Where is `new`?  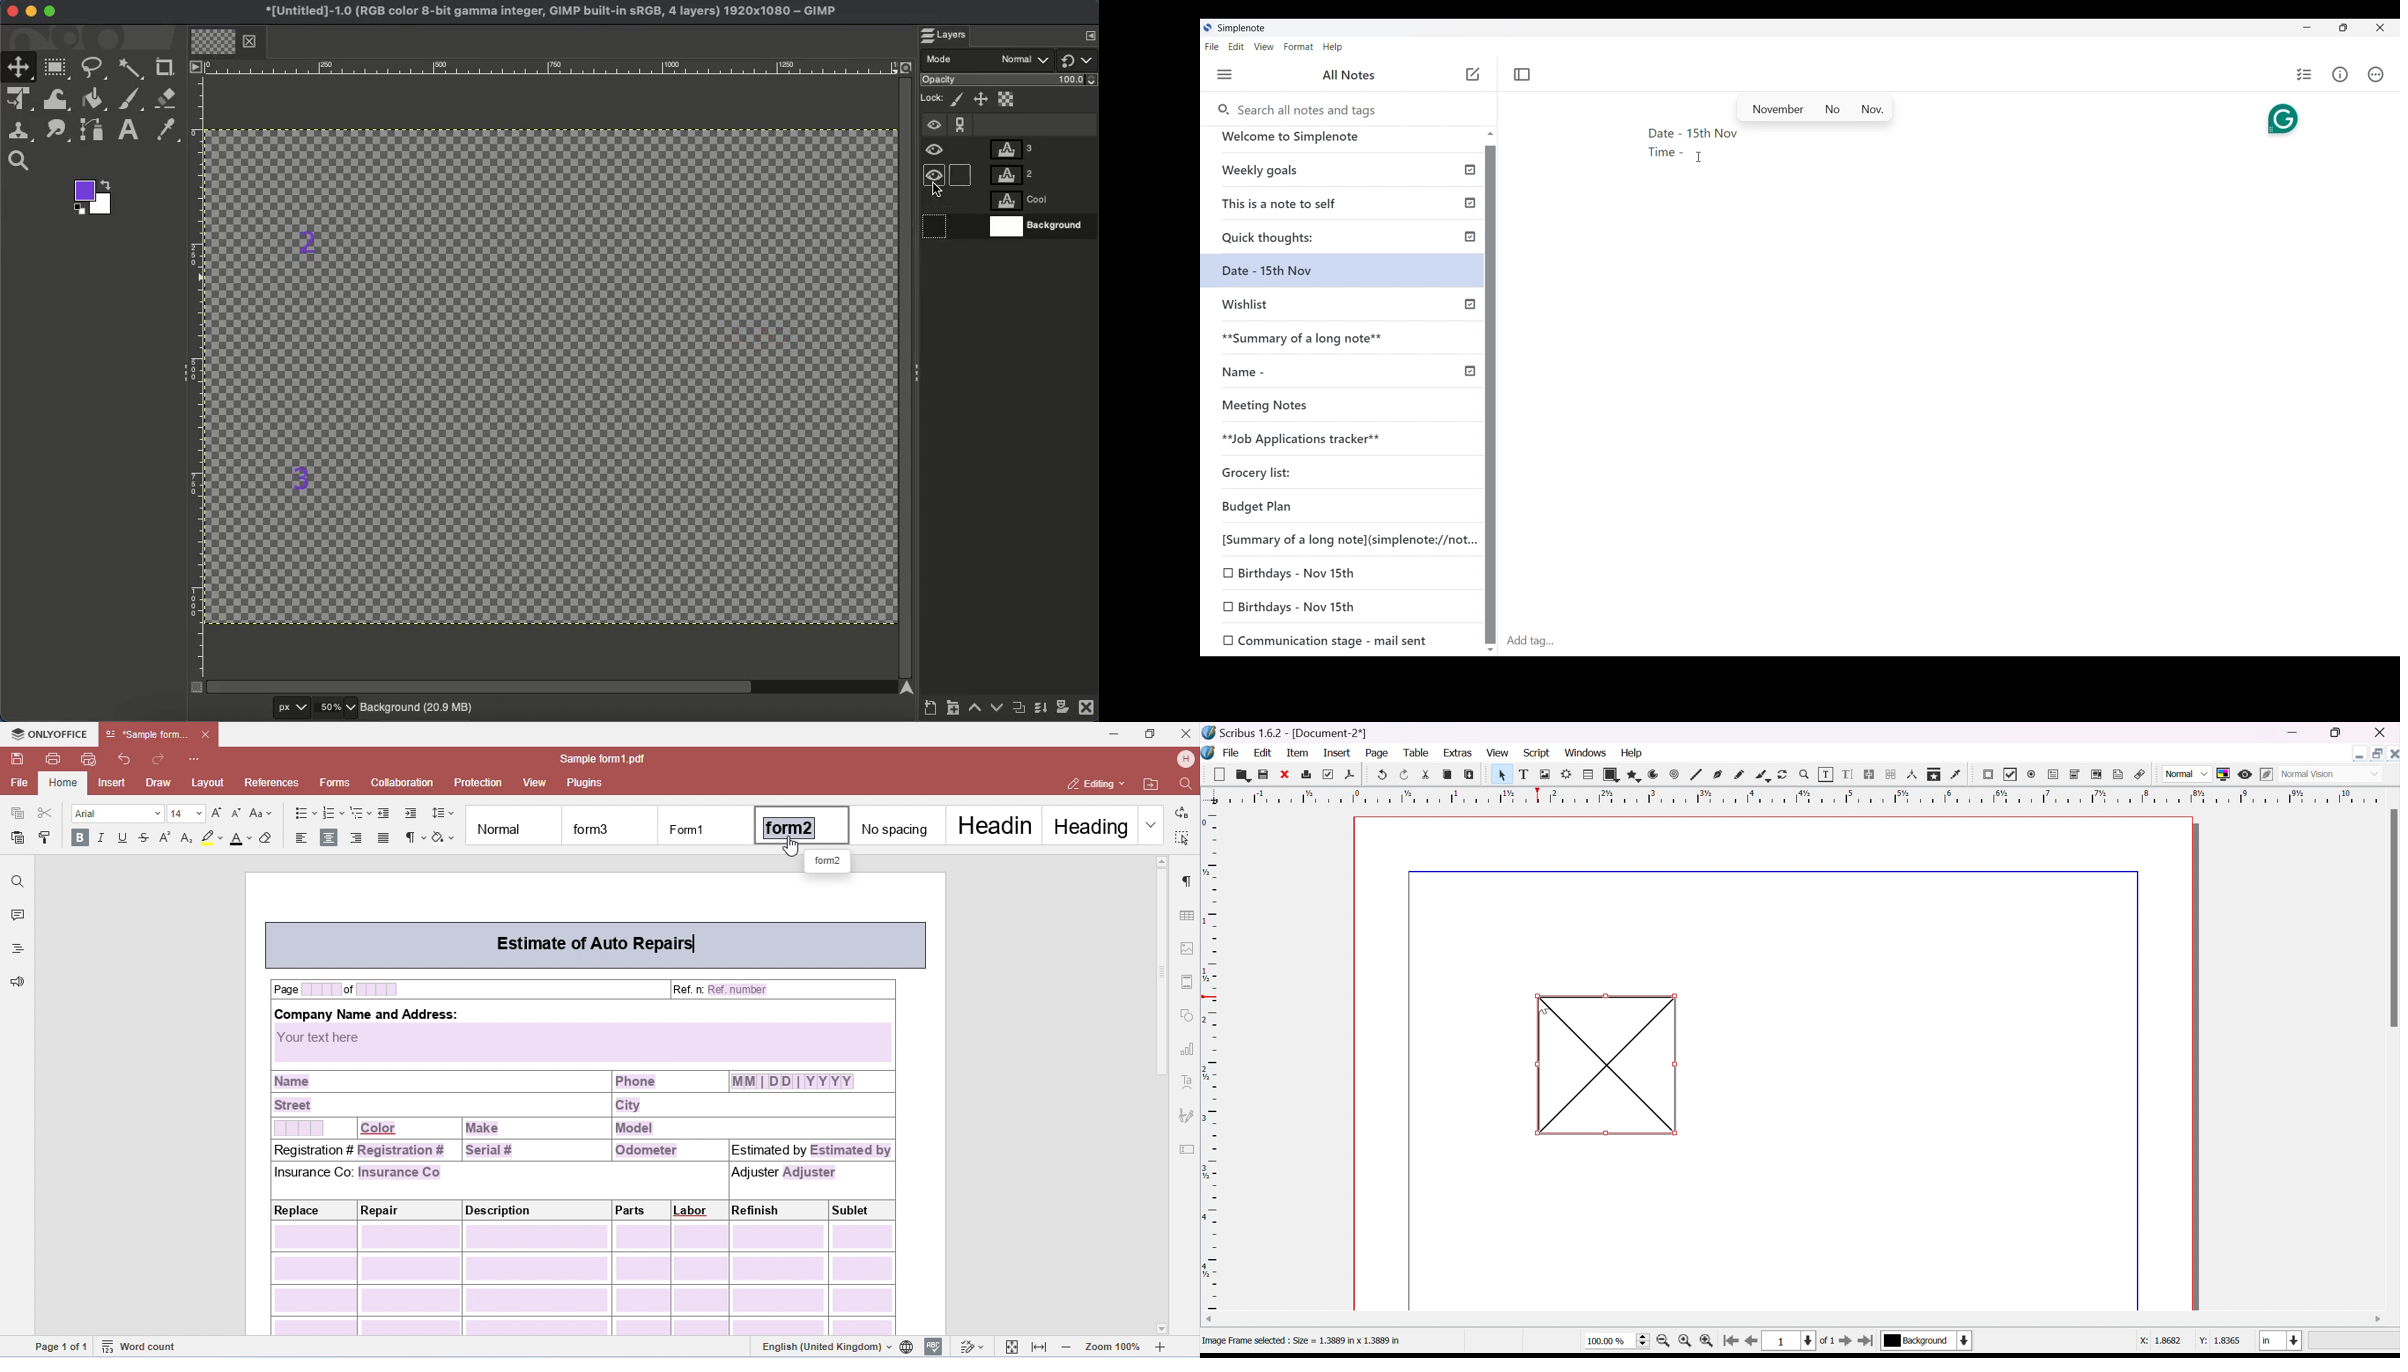 new is located at coordinates (1218, 773).